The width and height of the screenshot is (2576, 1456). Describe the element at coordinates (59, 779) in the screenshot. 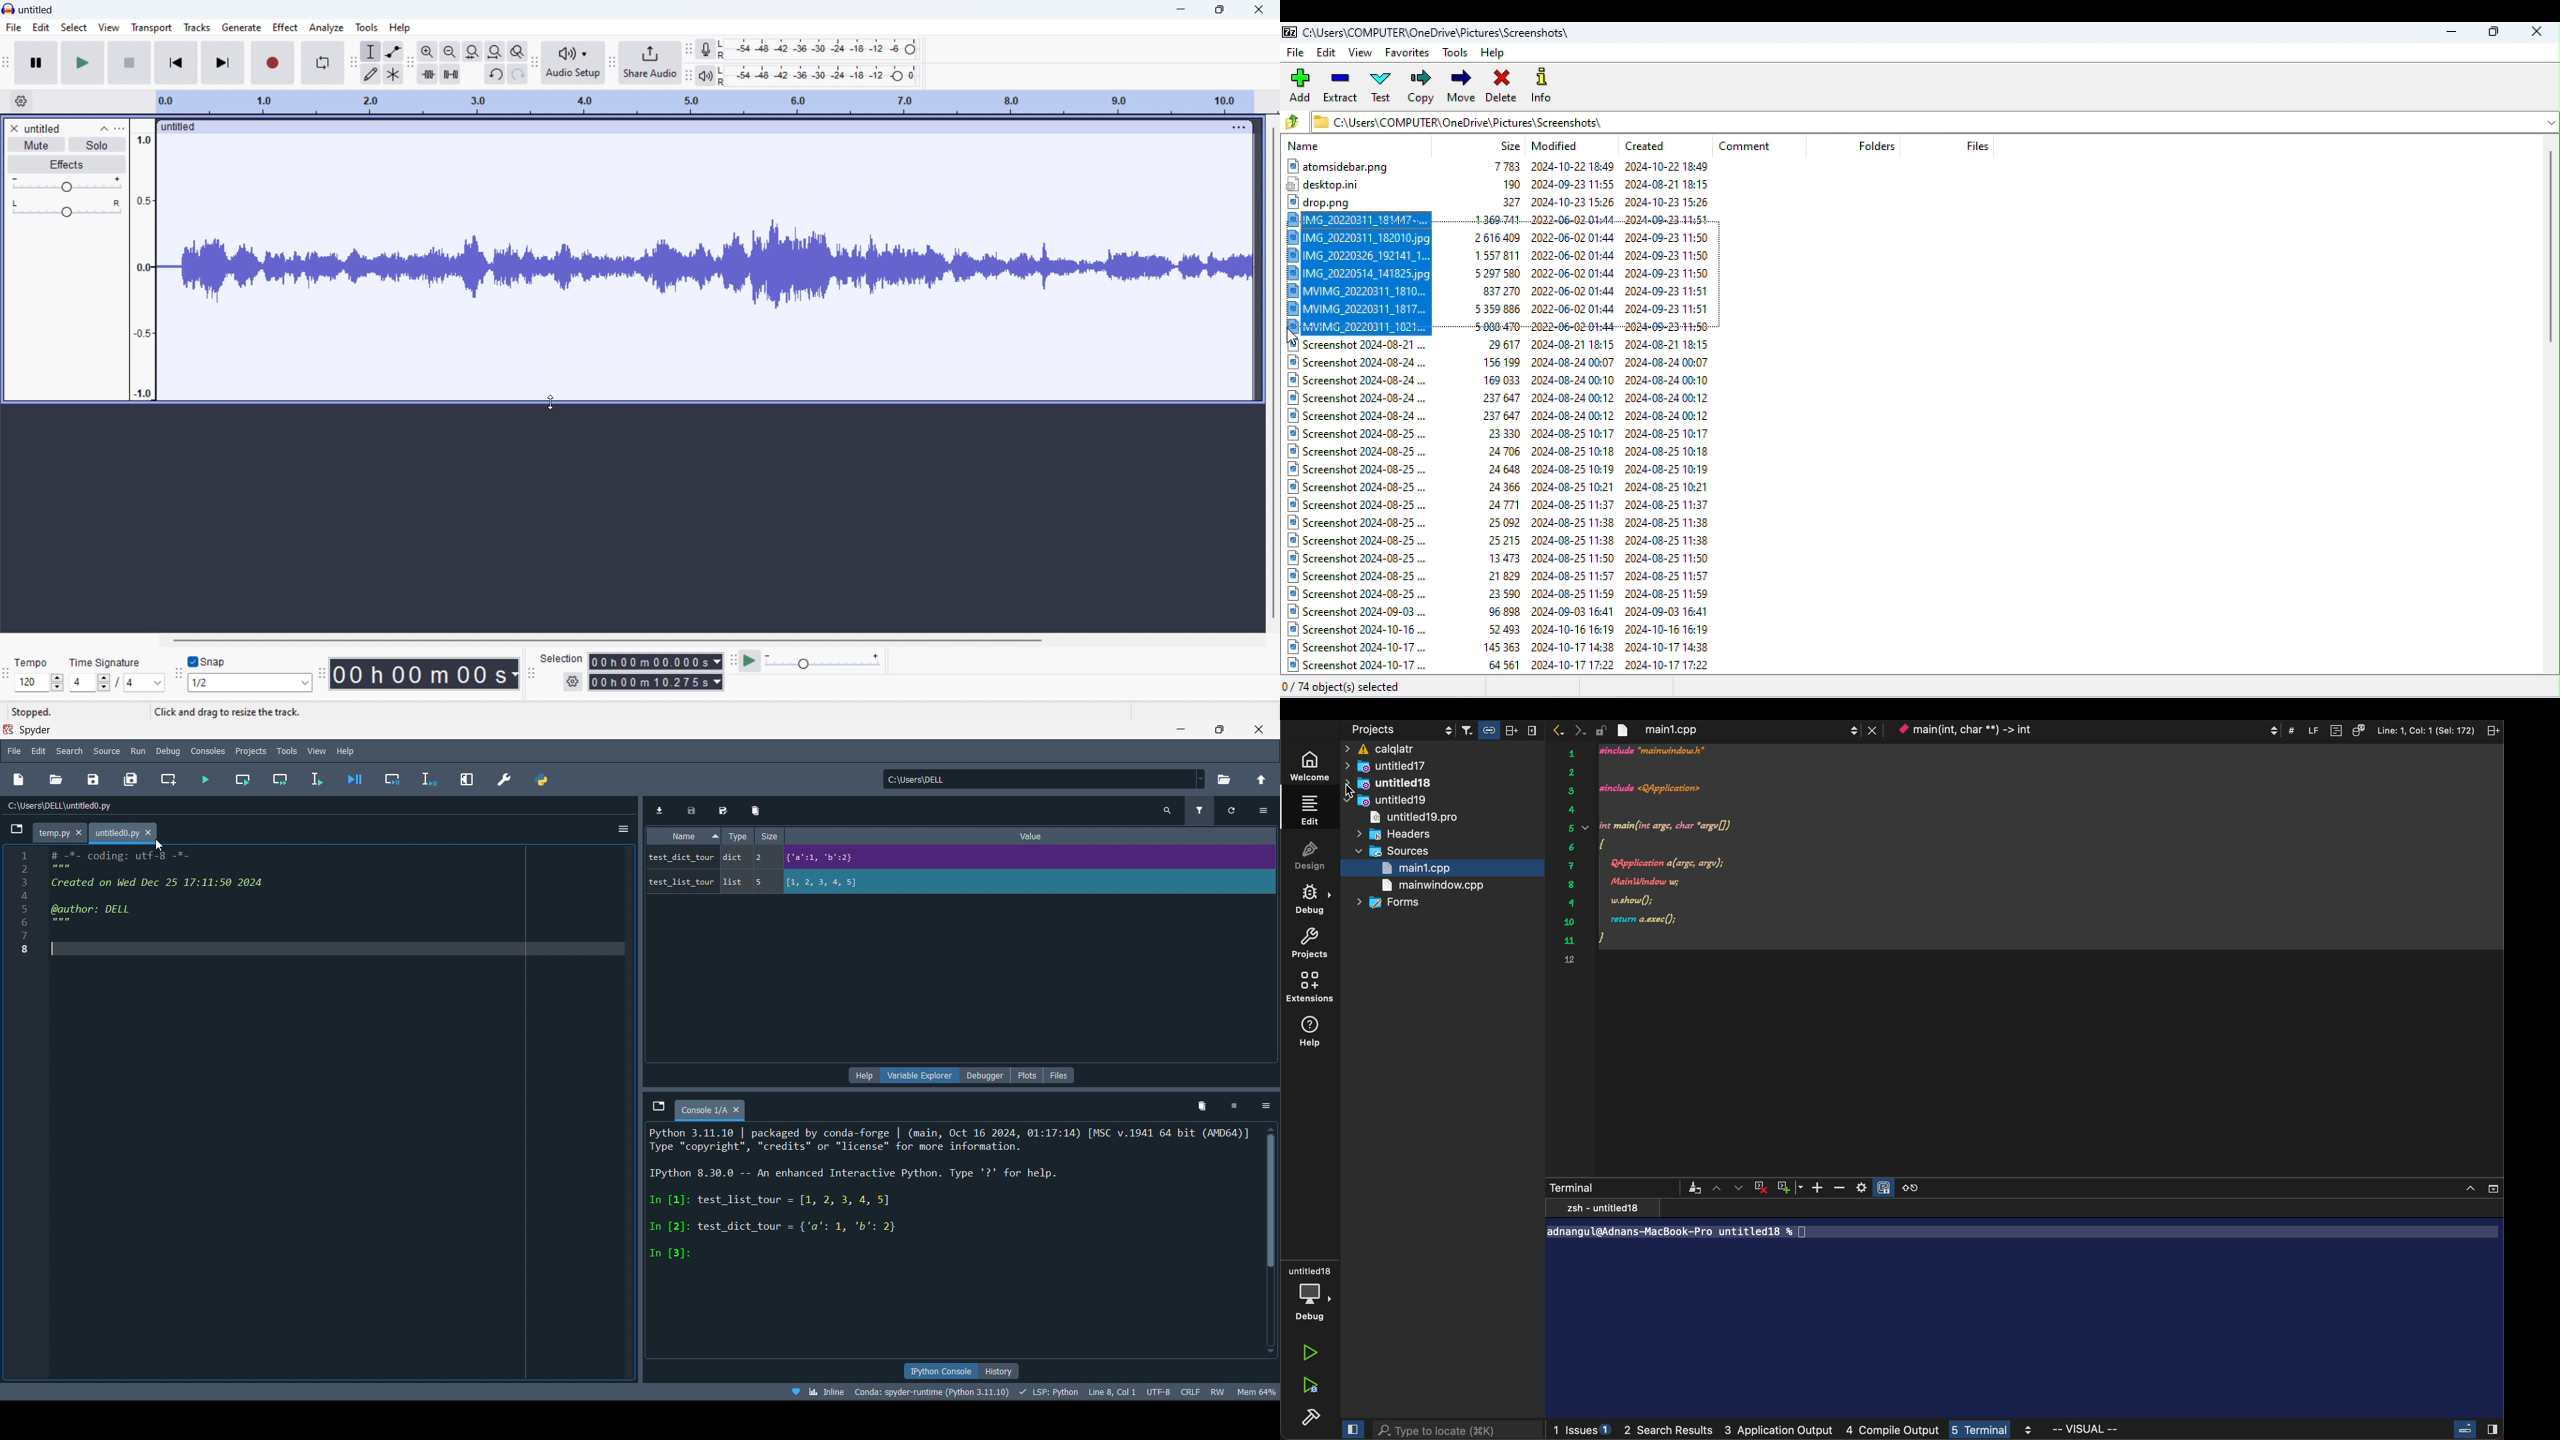

I see `open file` at that location.